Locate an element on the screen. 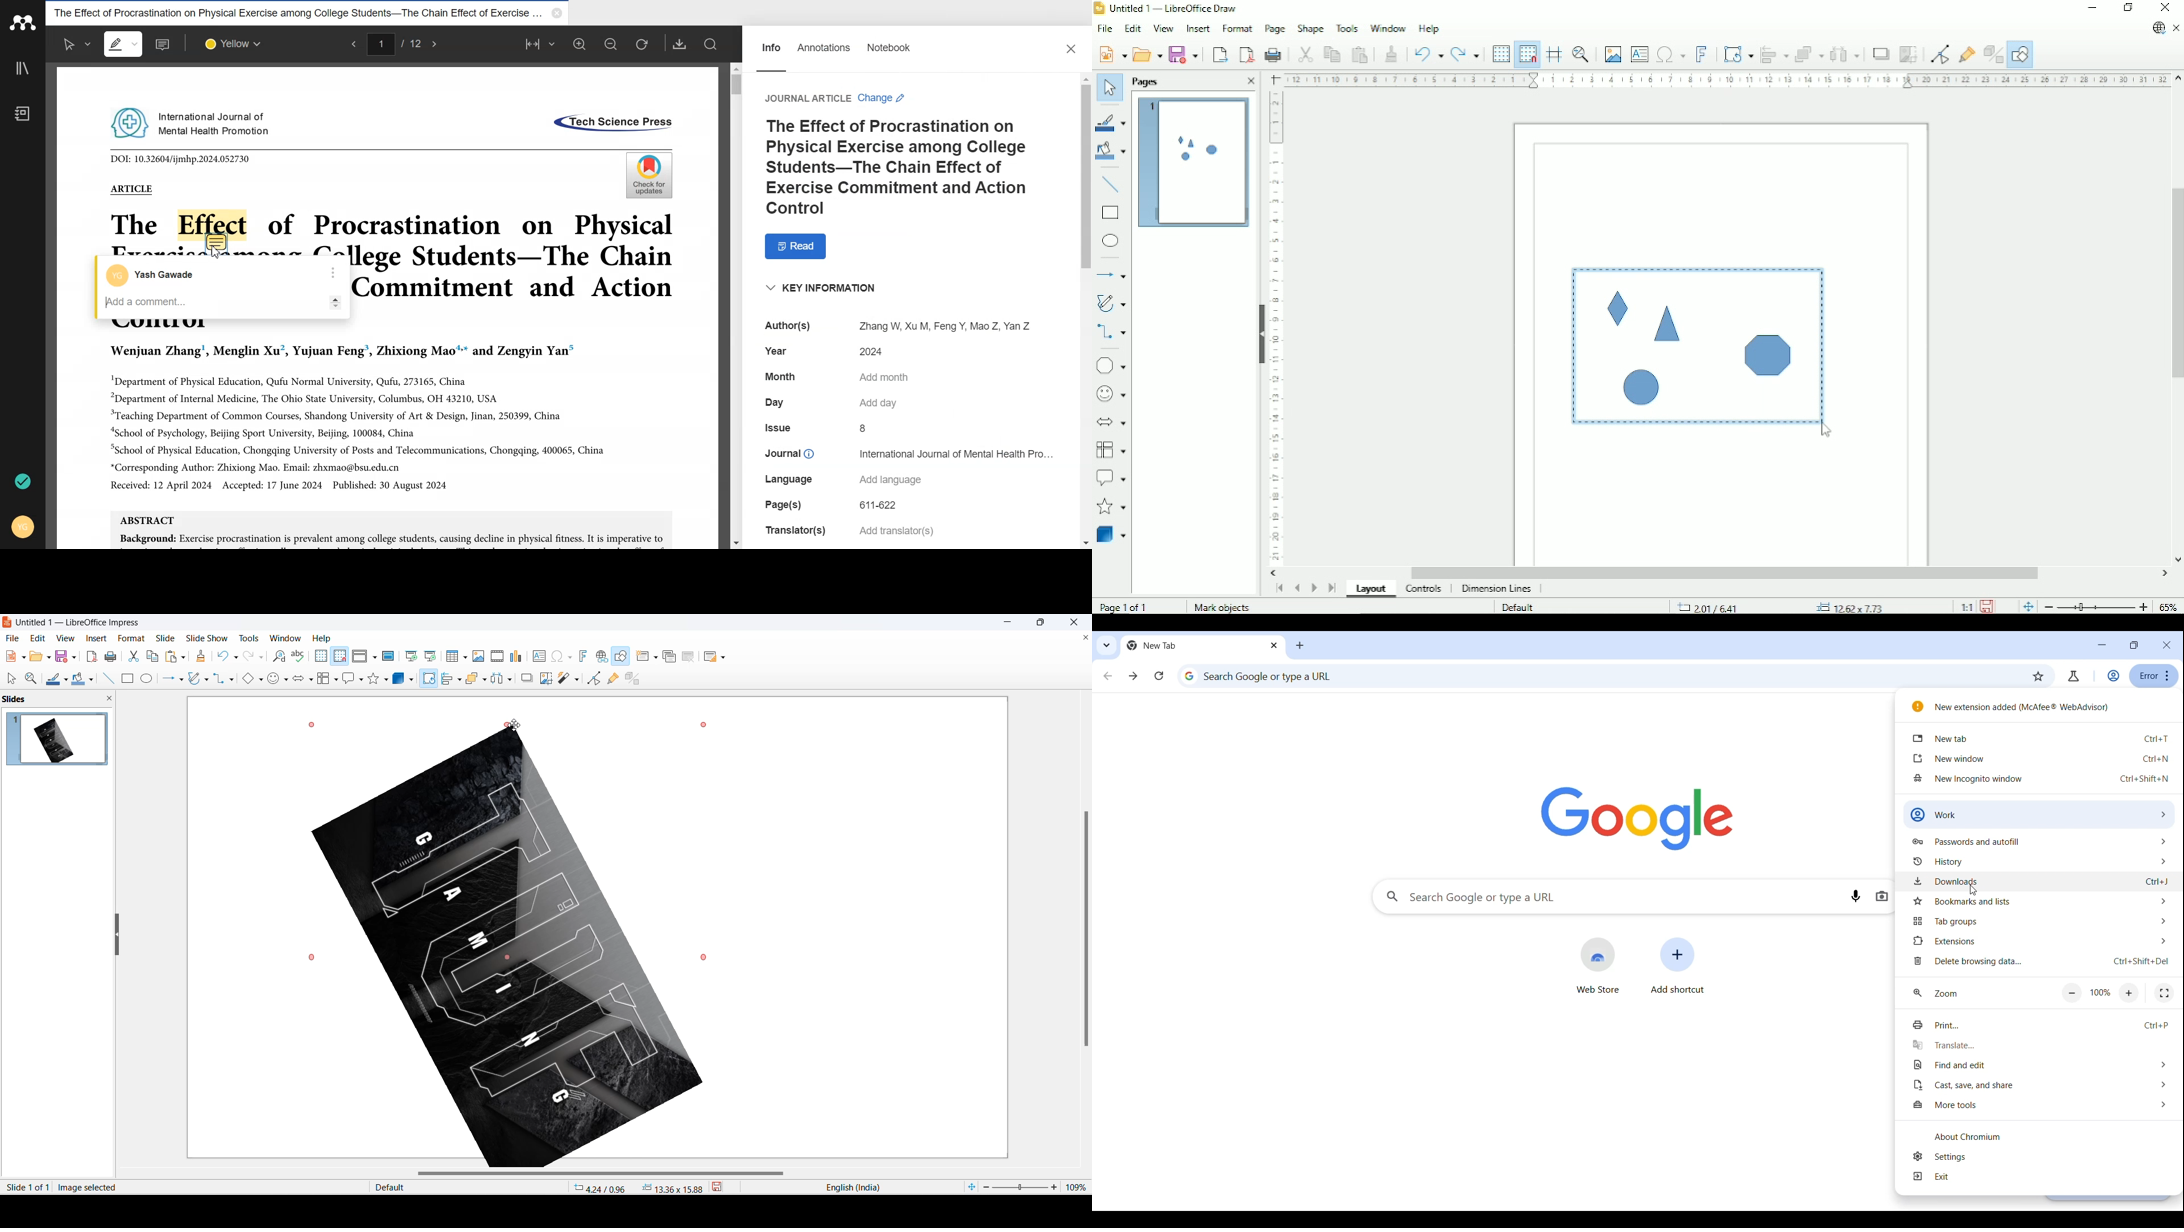 The width and height of the screenshot is (2184, 1232). save  is located at coordinates (62, 658).